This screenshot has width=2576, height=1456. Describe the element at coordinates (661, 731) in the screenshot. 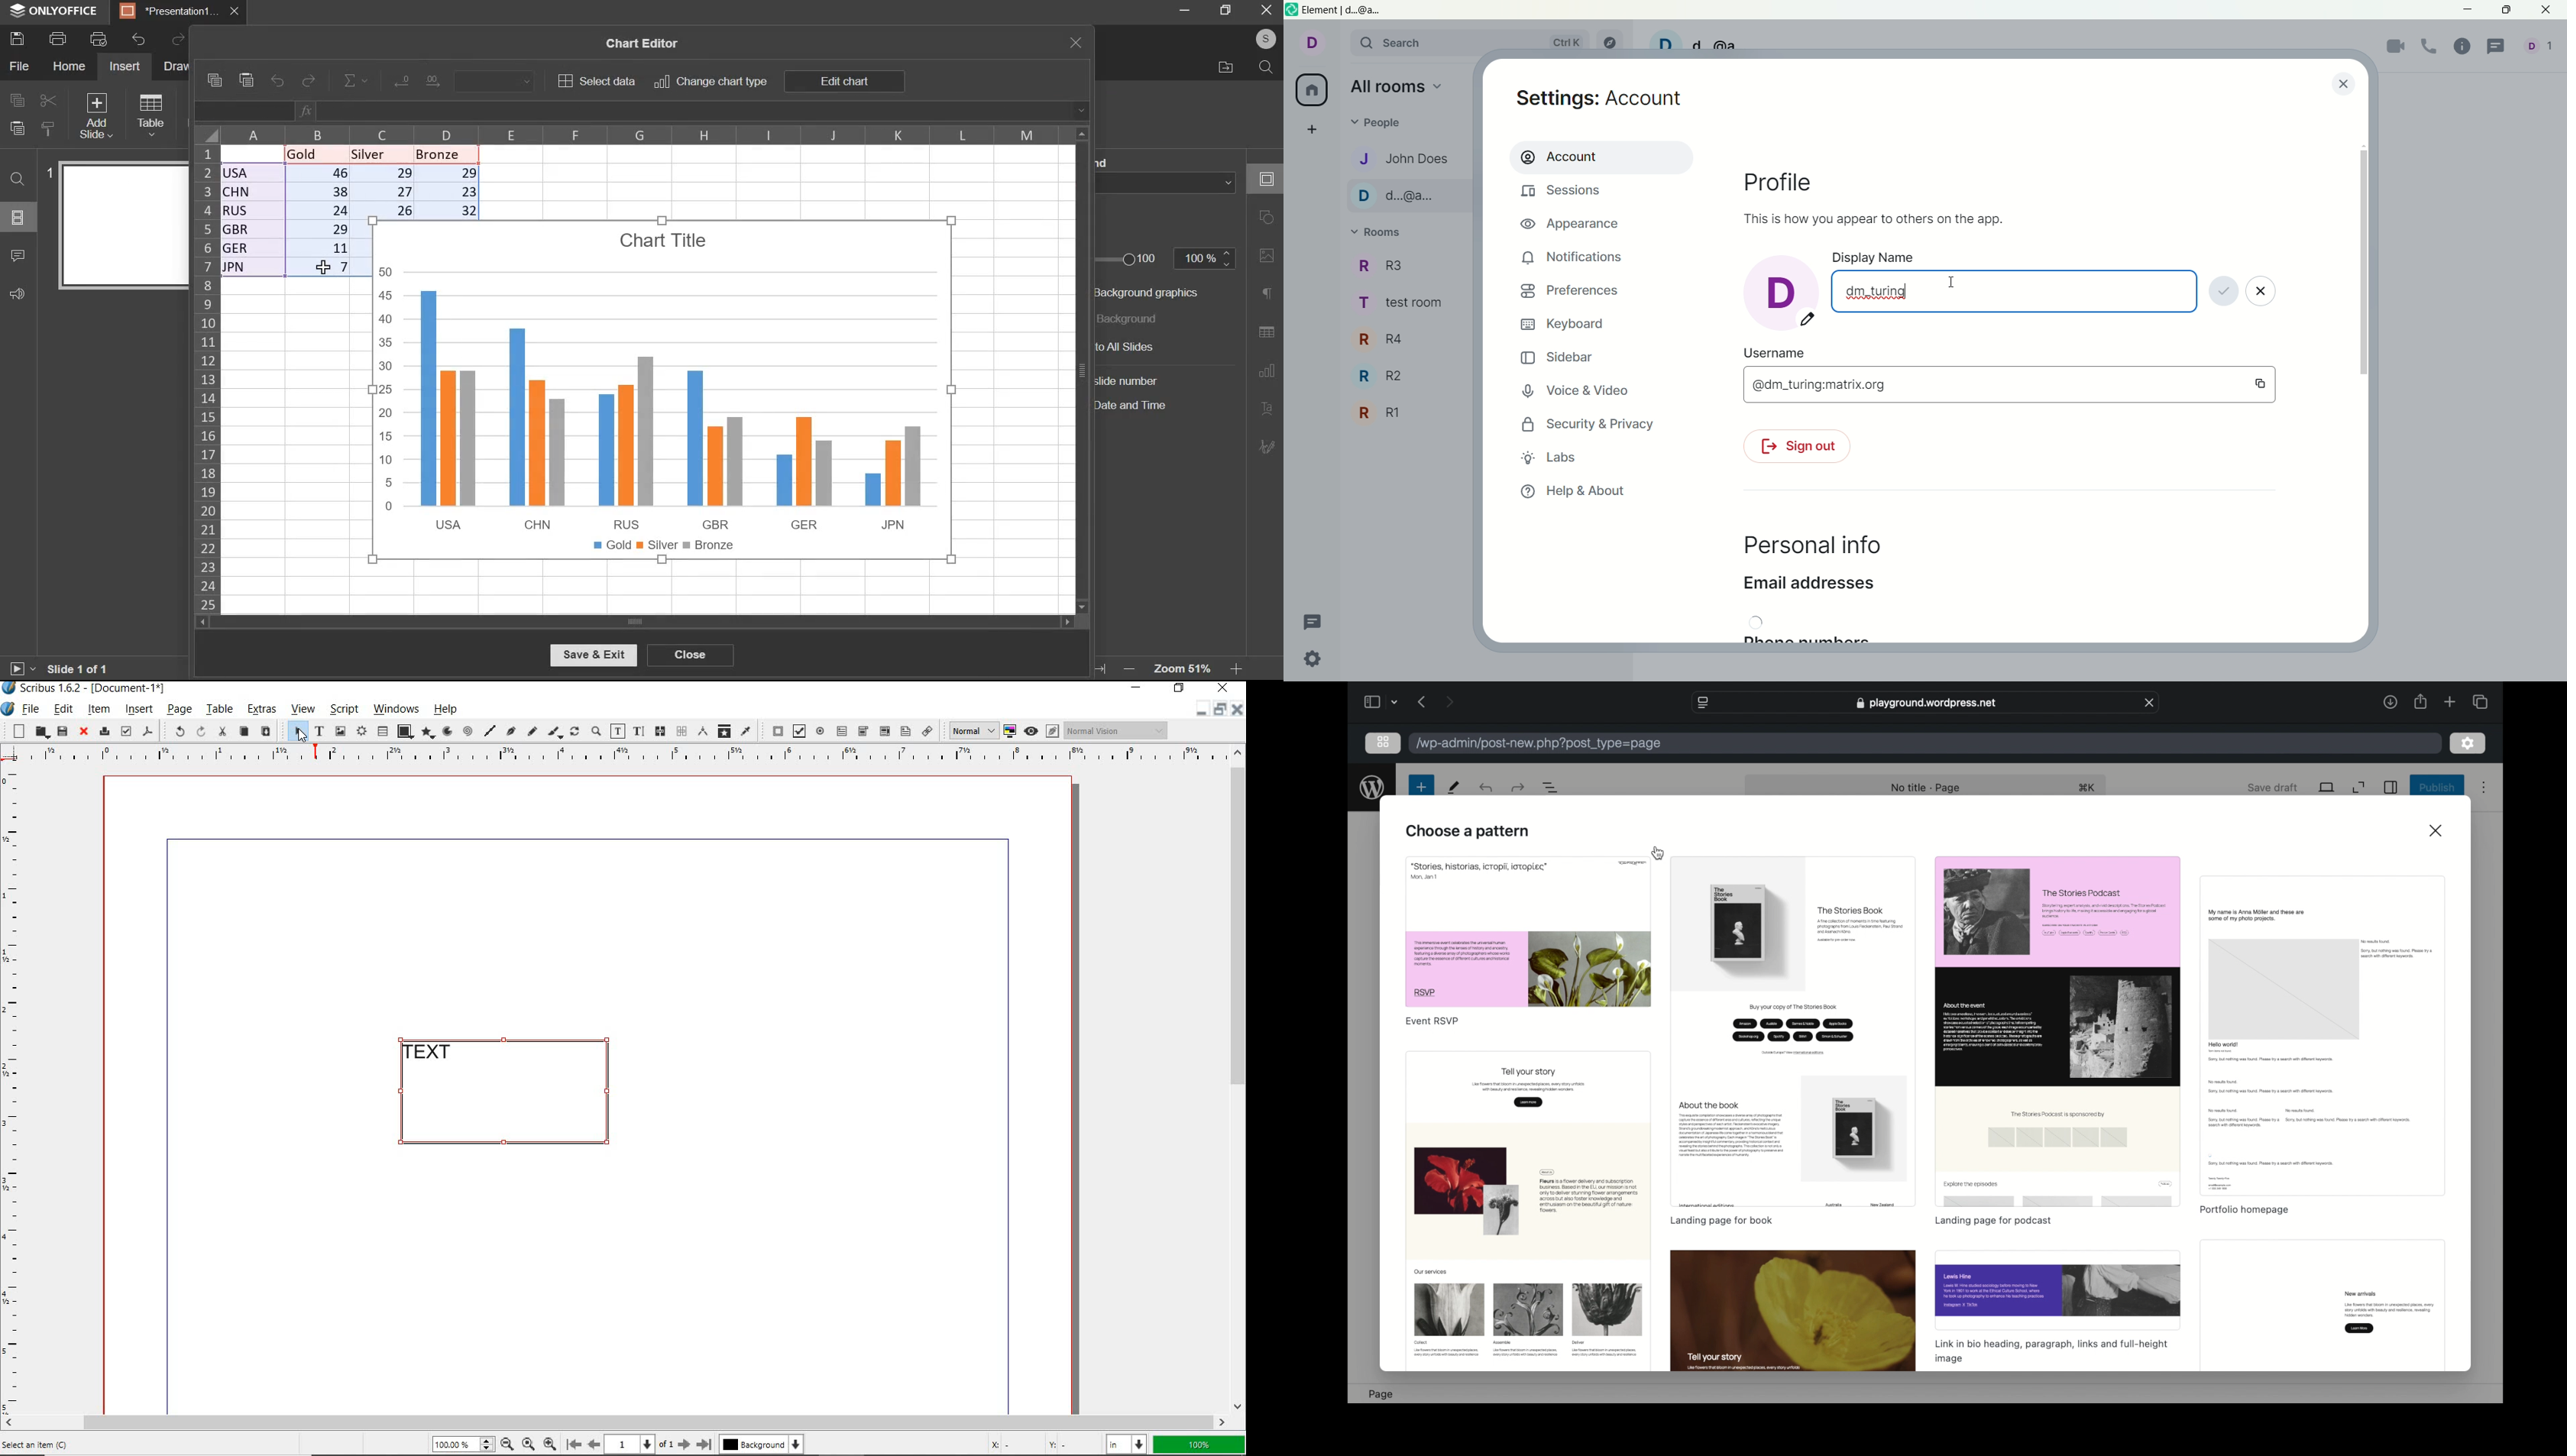

I see `link text frames` at that location.